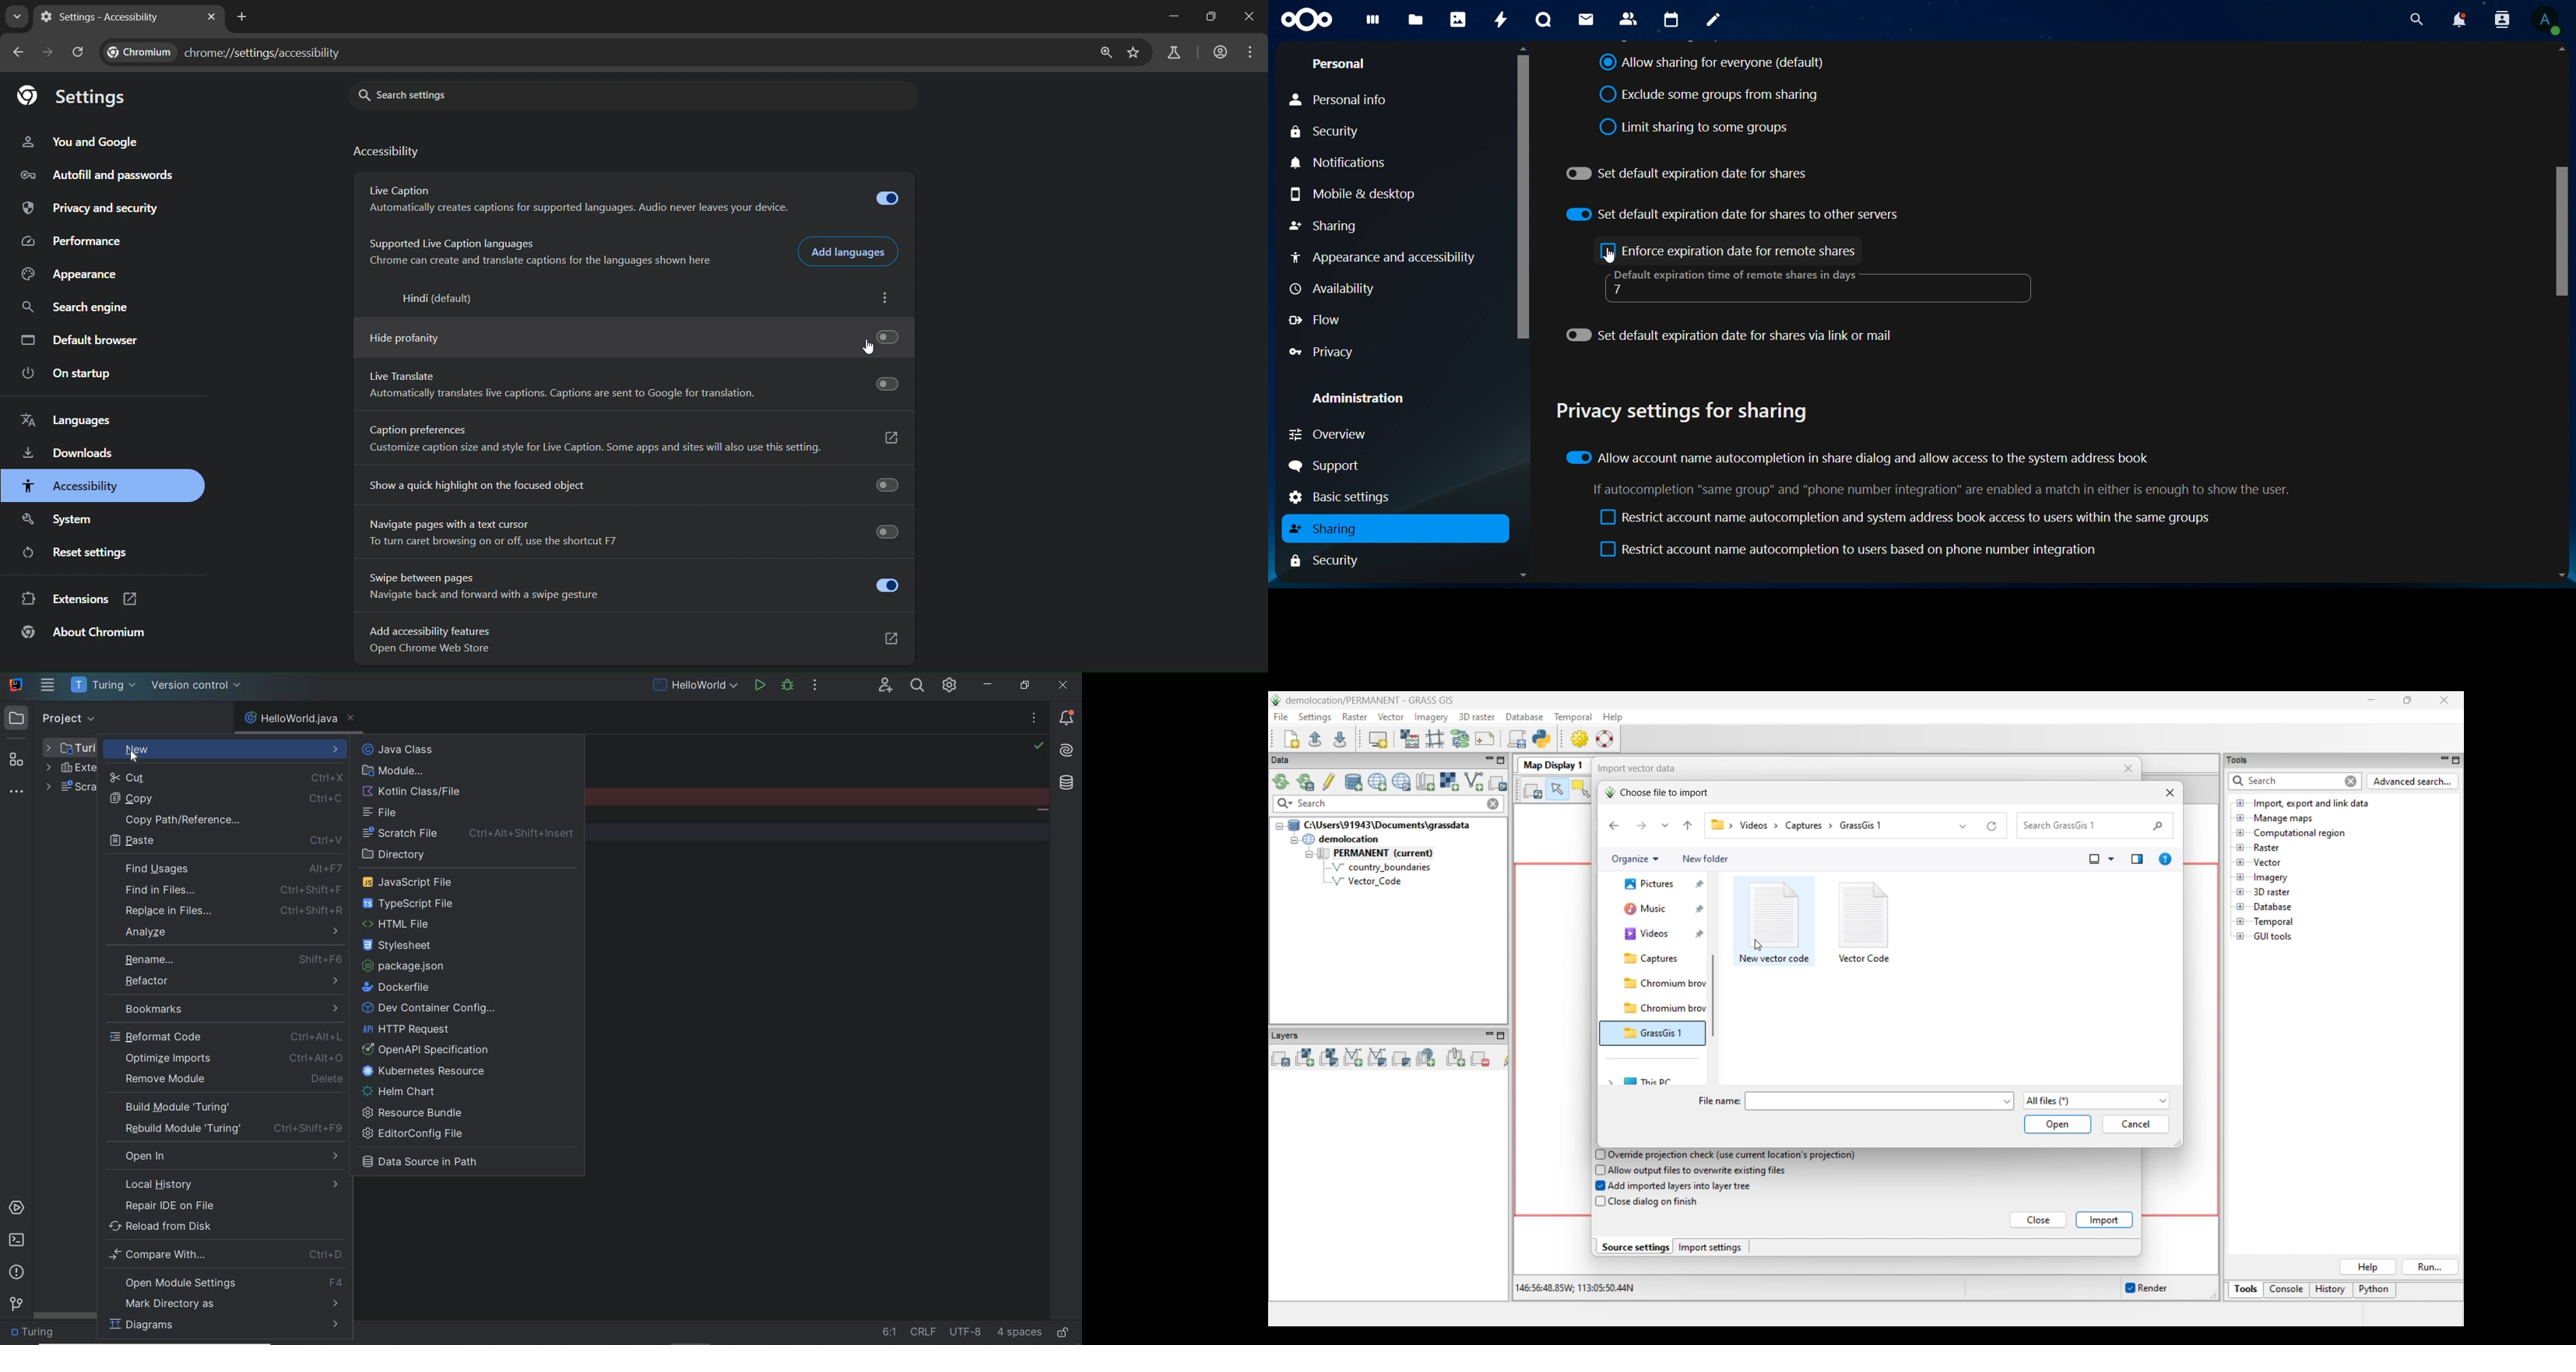 Image resolution: width=2576 pixels, height=1372 pixels. Describe the element at coordinates (225, 1006) in the screenshot. I see `bookmarks` at that location.